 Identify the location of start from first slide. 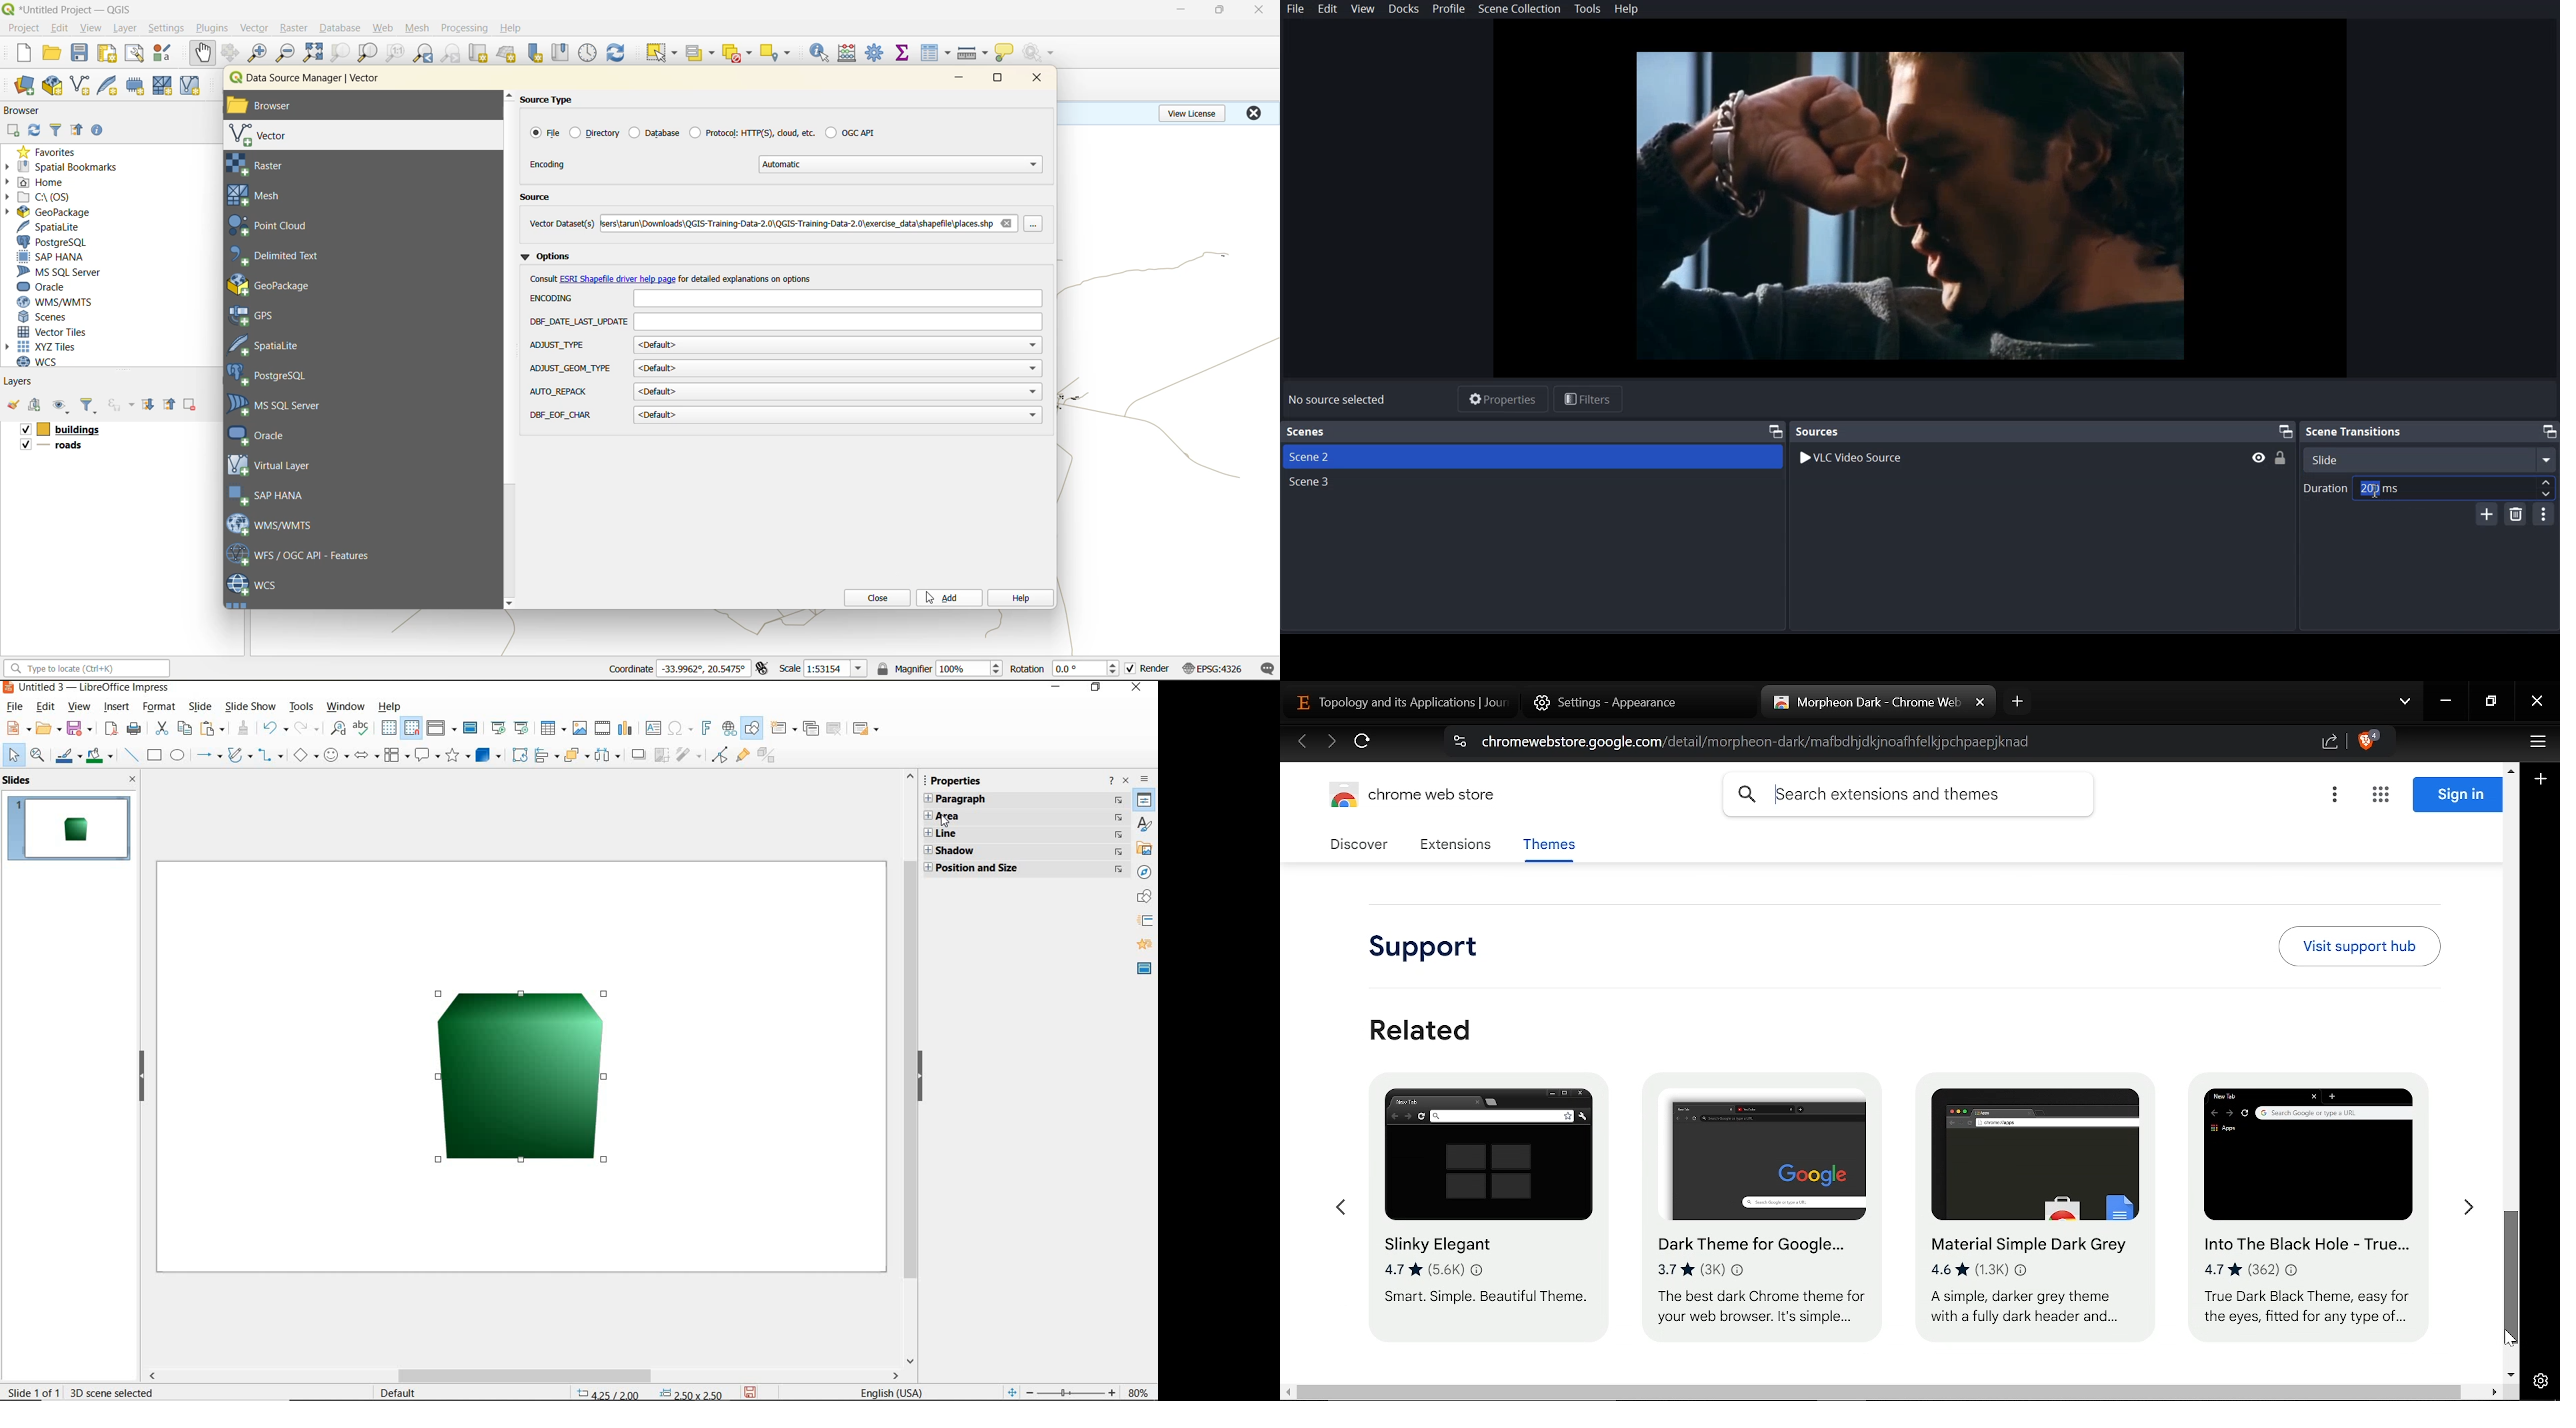
(501, 728).